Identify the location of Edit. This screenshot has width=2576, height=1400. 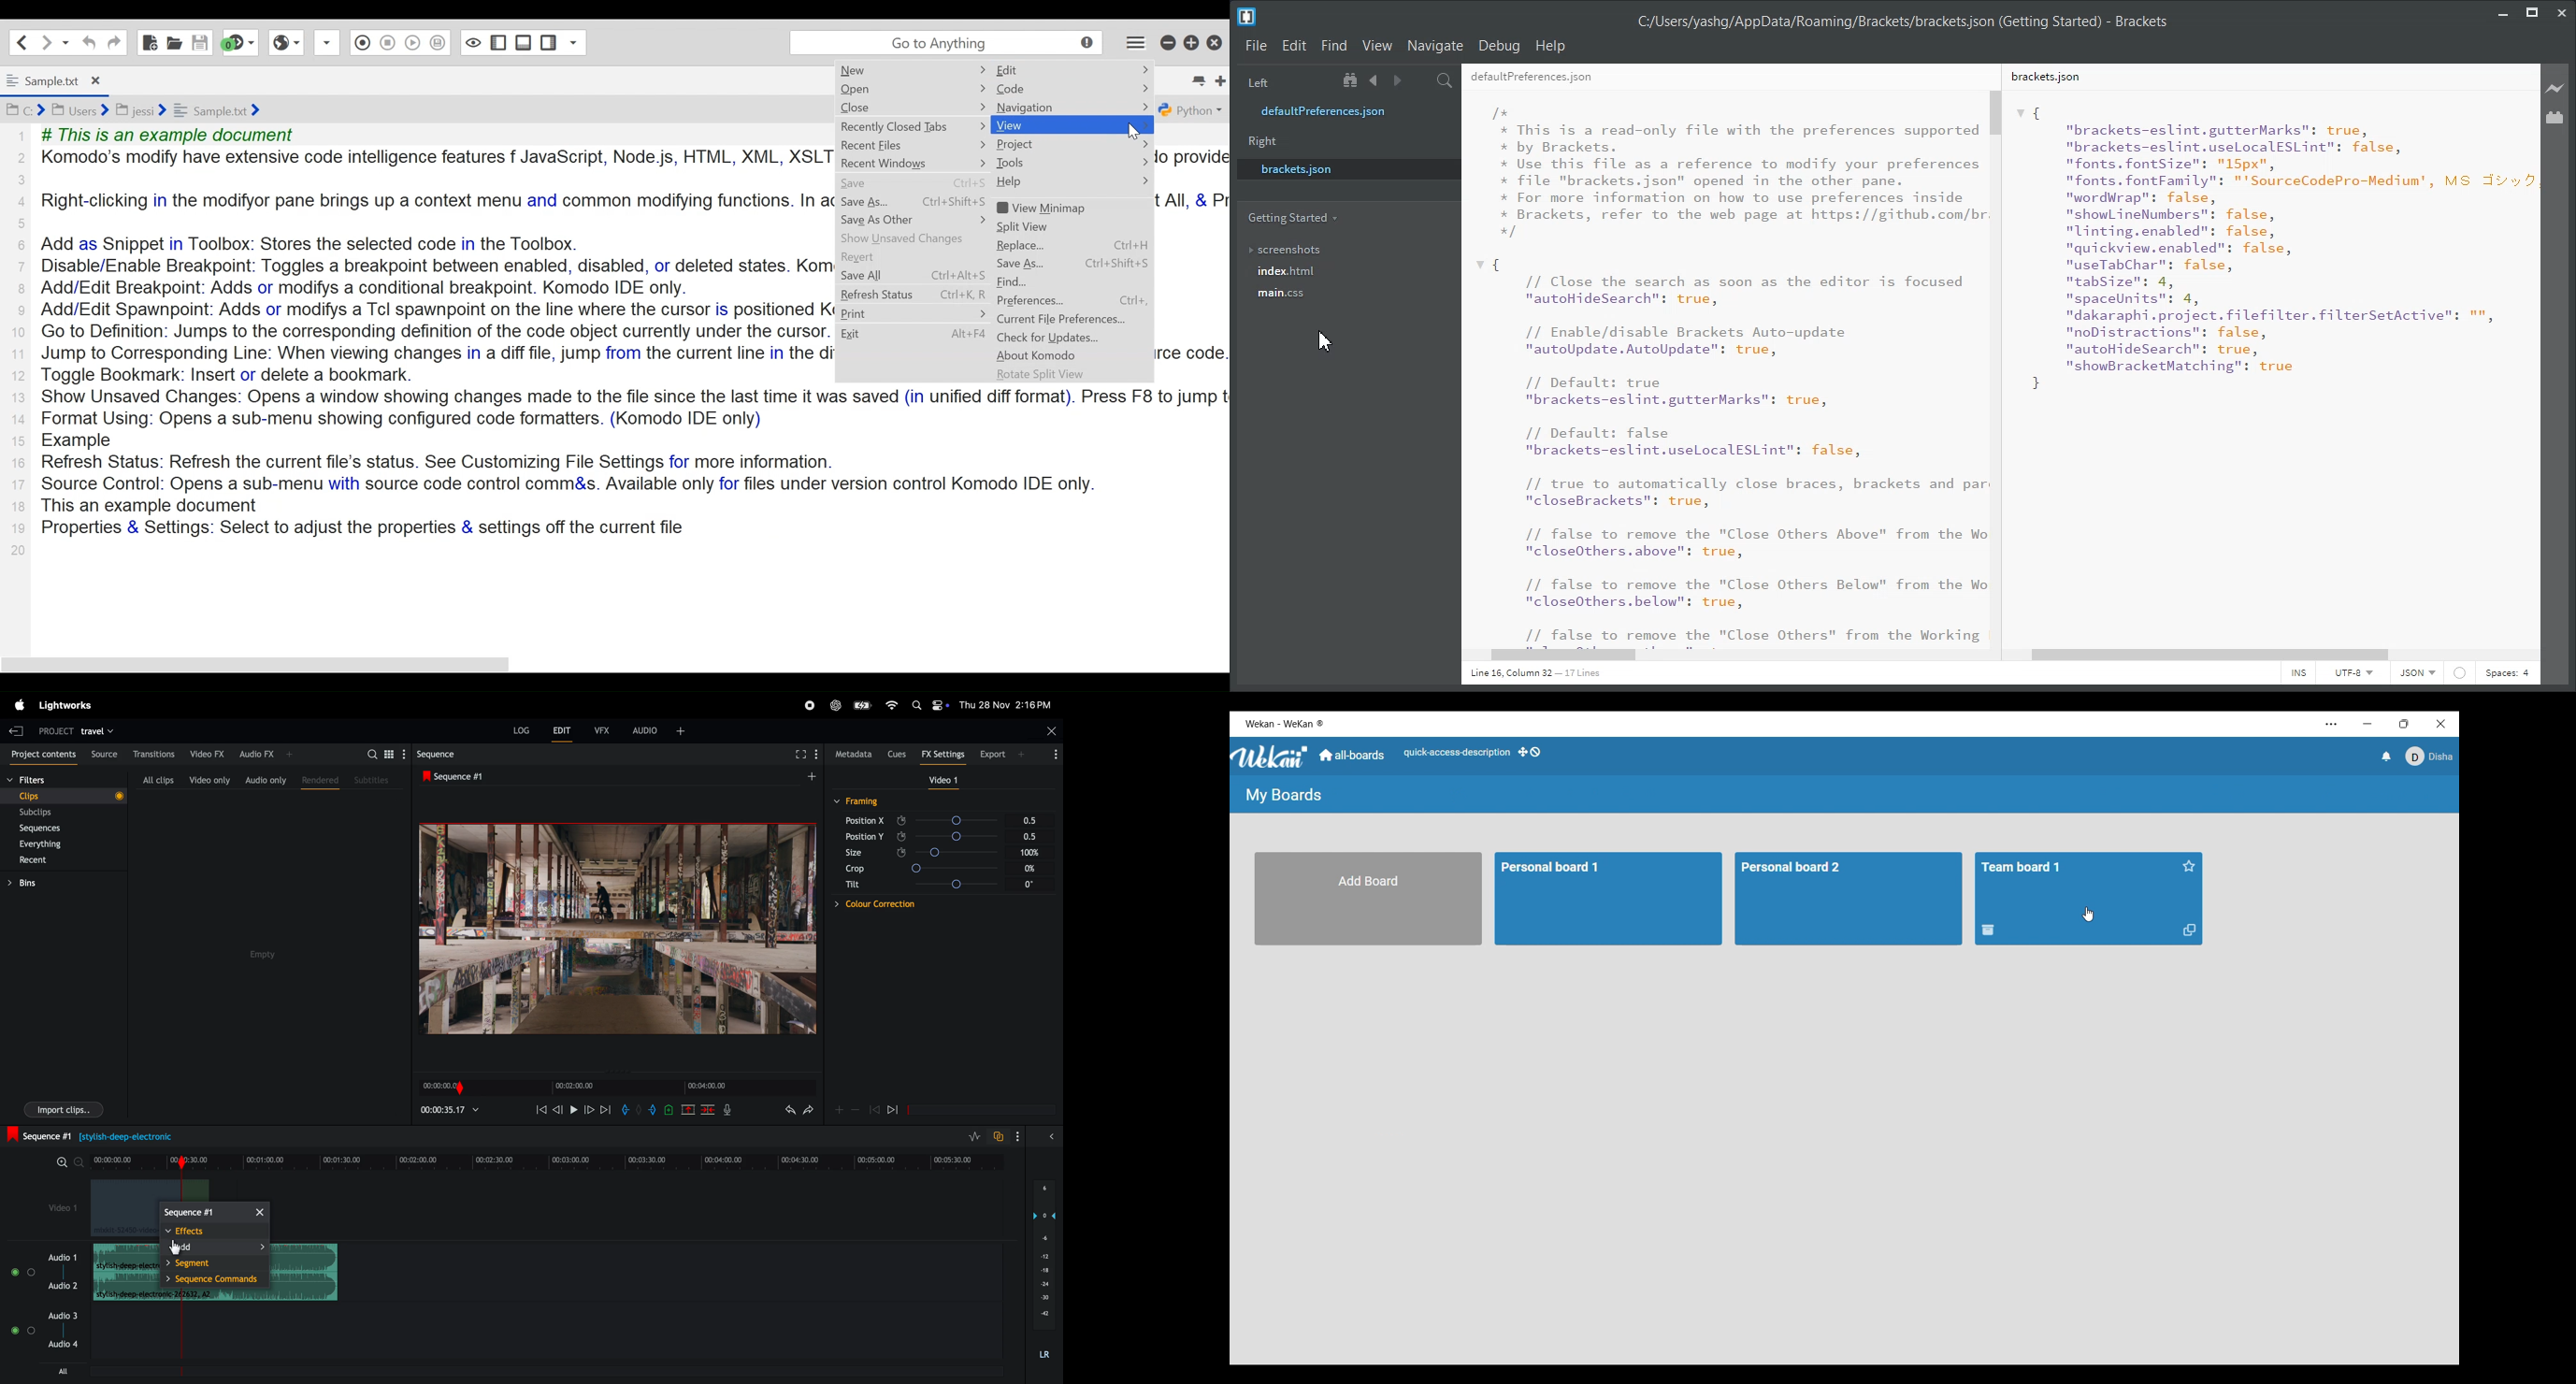
(1037, 69).